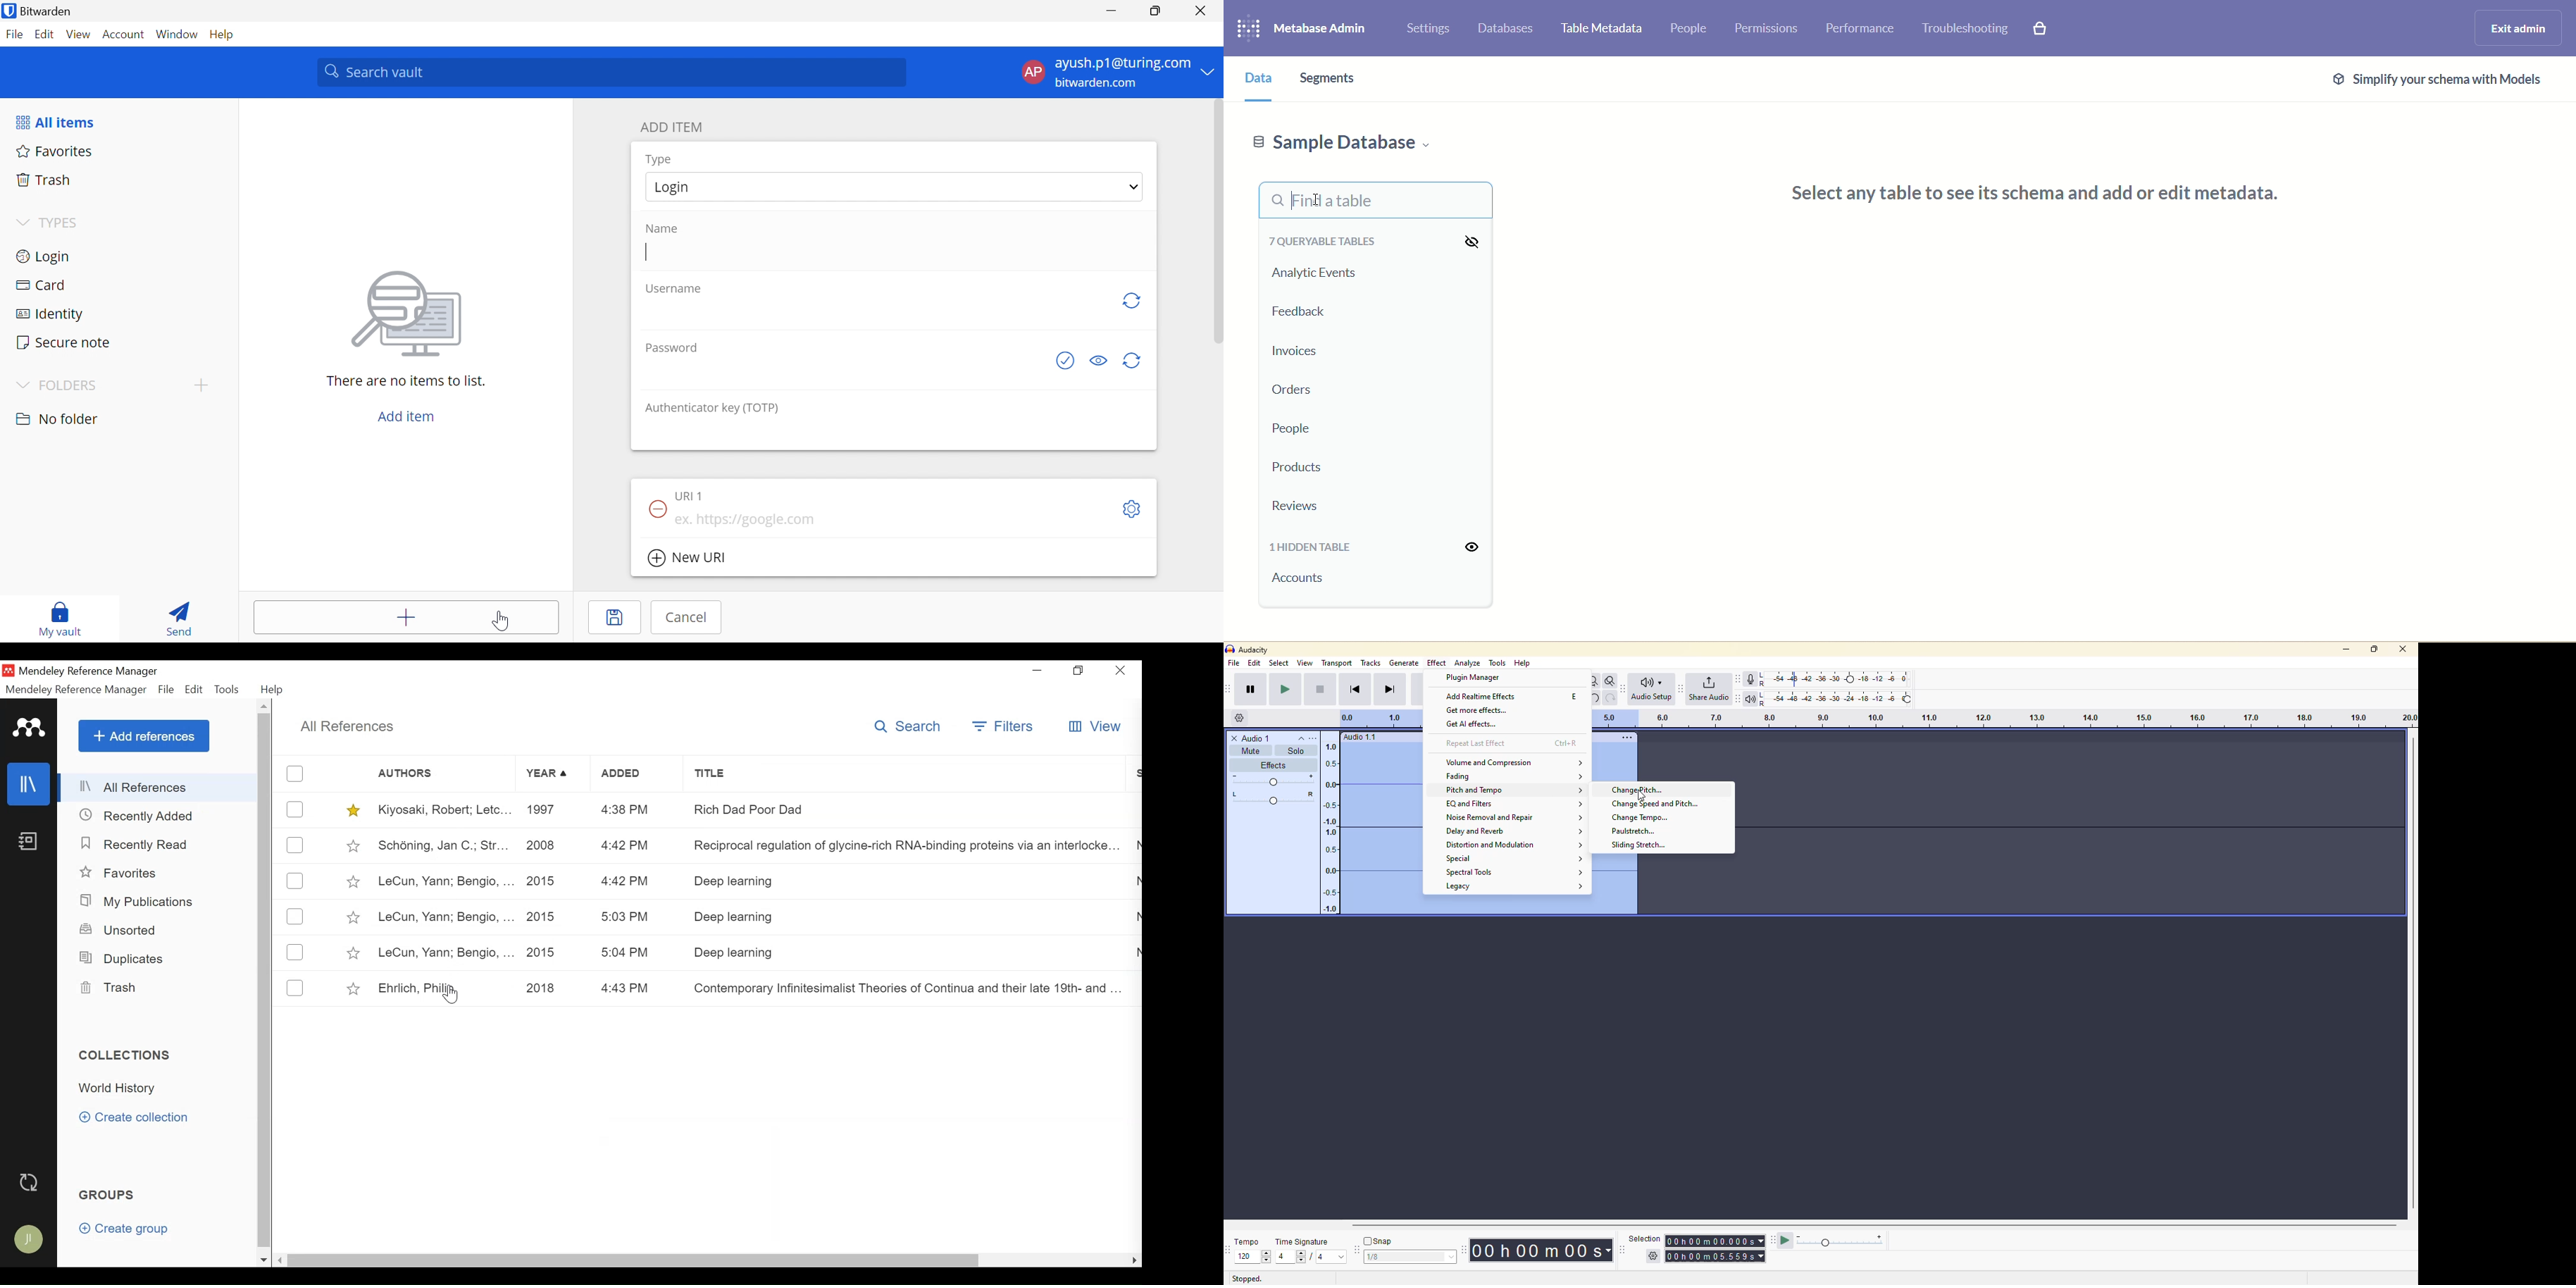 Image resolution: width=2576 pixels, height=1288 pixels. What do you see at coordinates (1481, 697) in the screenshot?
I see `add realtime effects` at bounding box center [1481, 697].